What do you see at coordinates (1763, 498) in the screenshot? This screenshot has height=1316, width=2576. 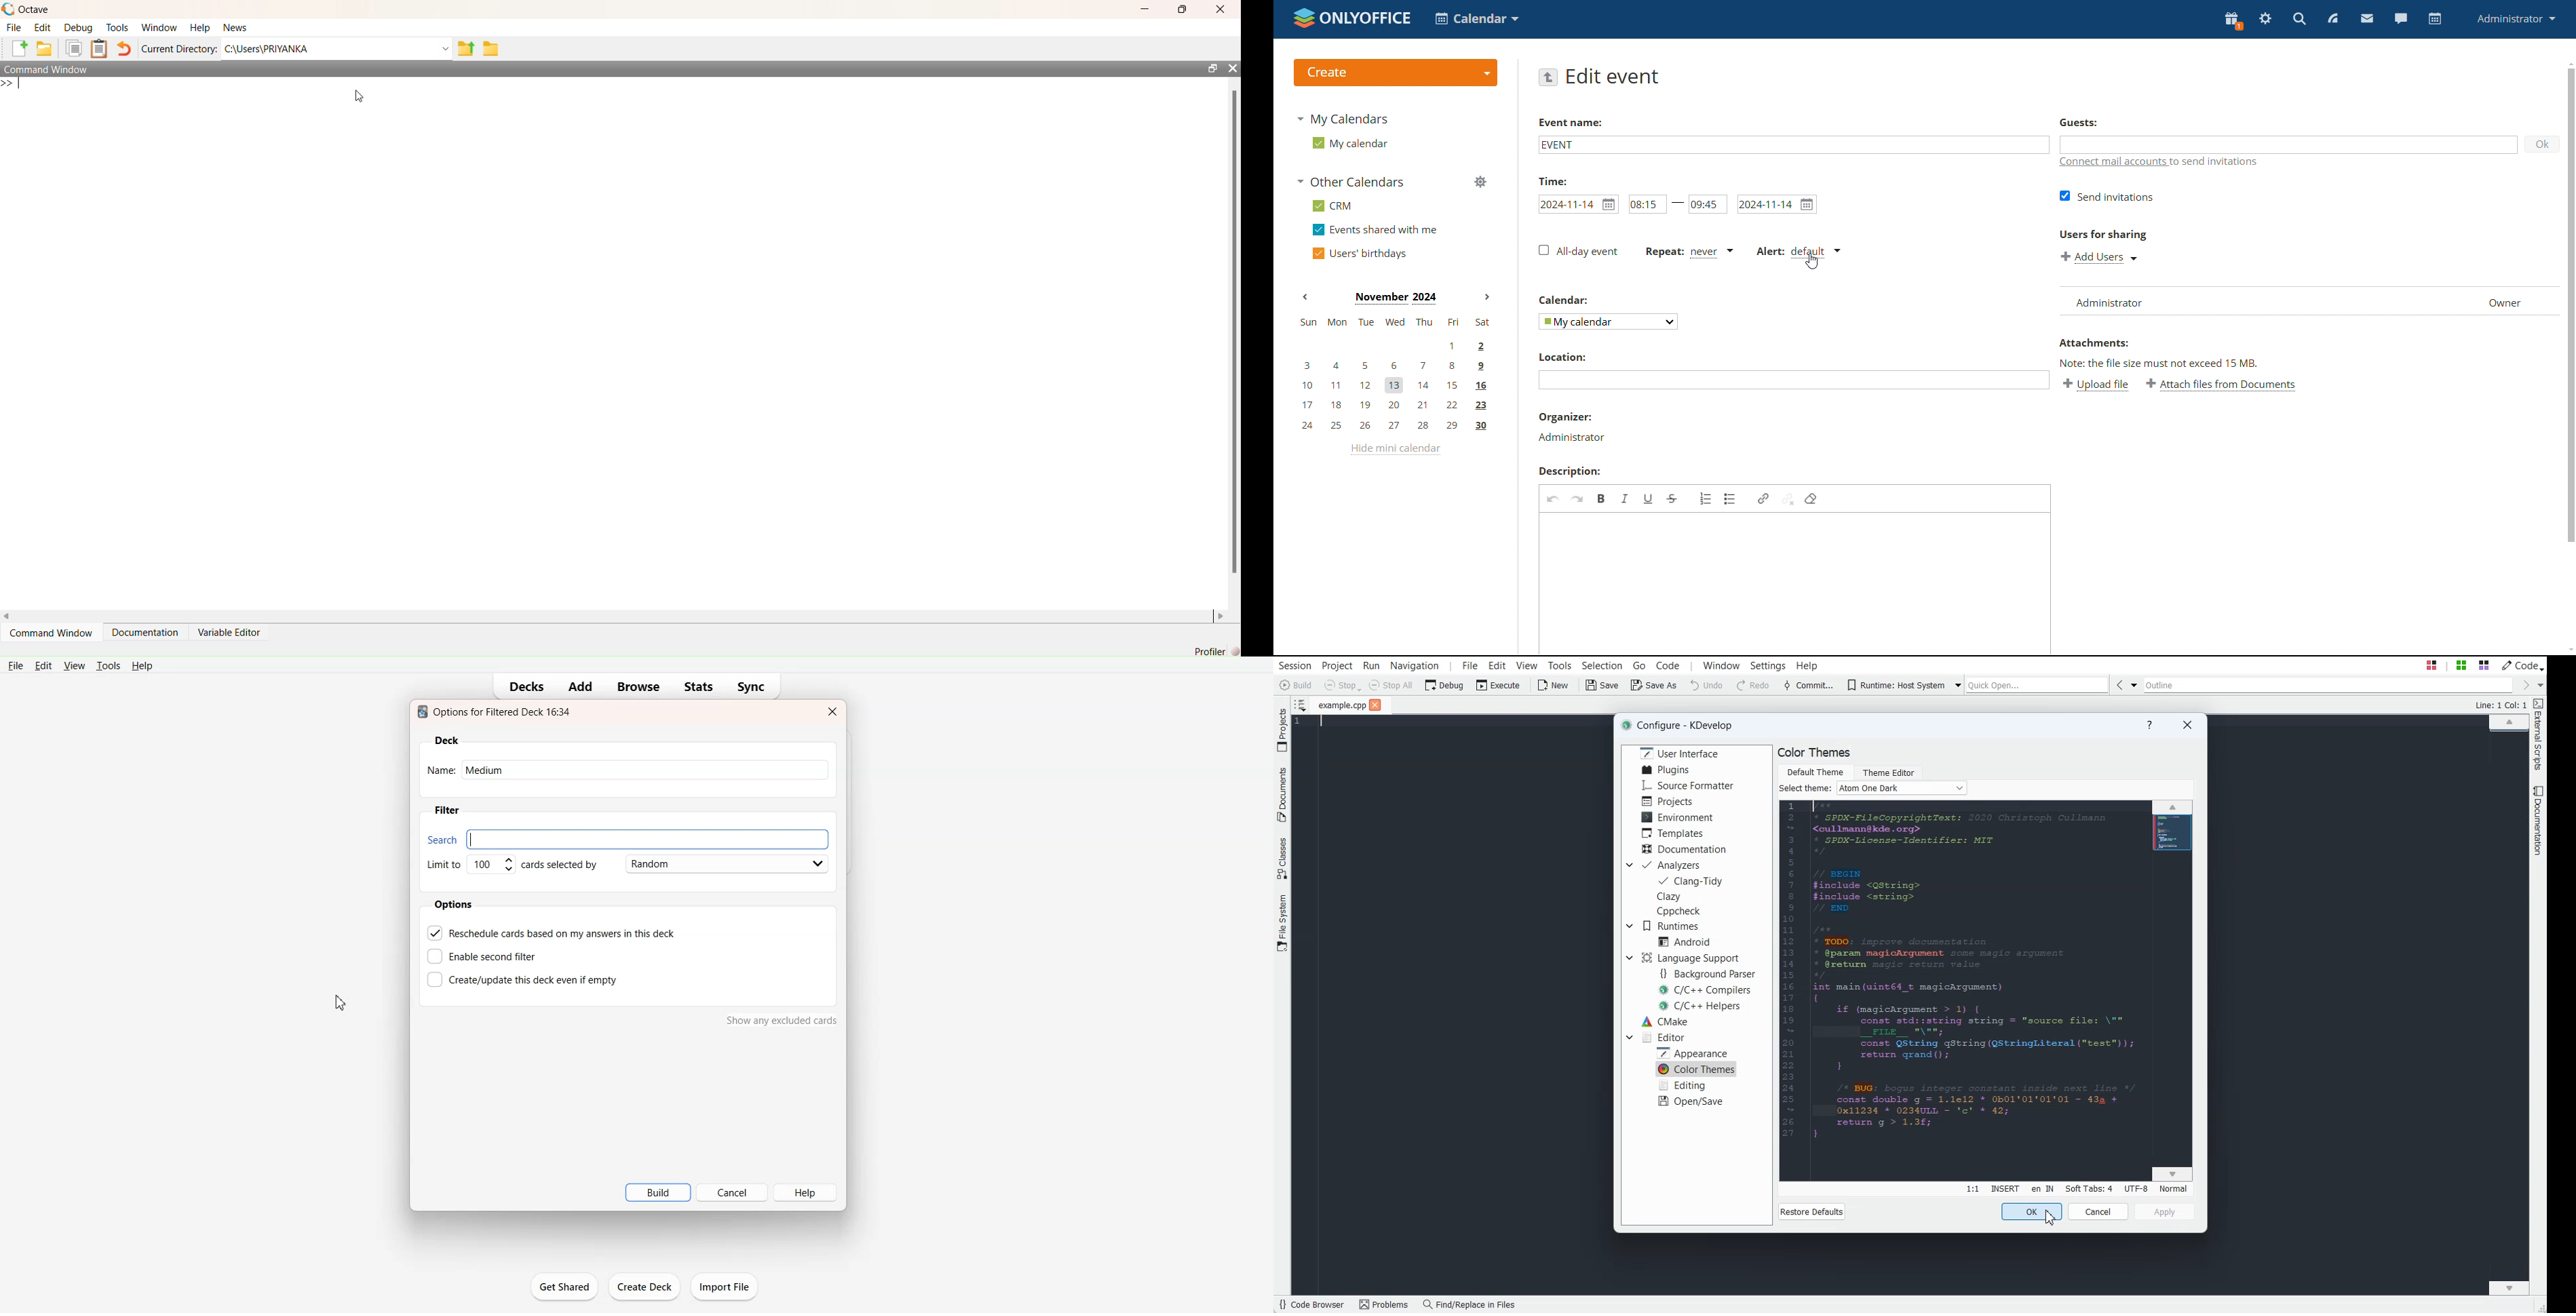 I see `link` at bounding box center [1763, 498].